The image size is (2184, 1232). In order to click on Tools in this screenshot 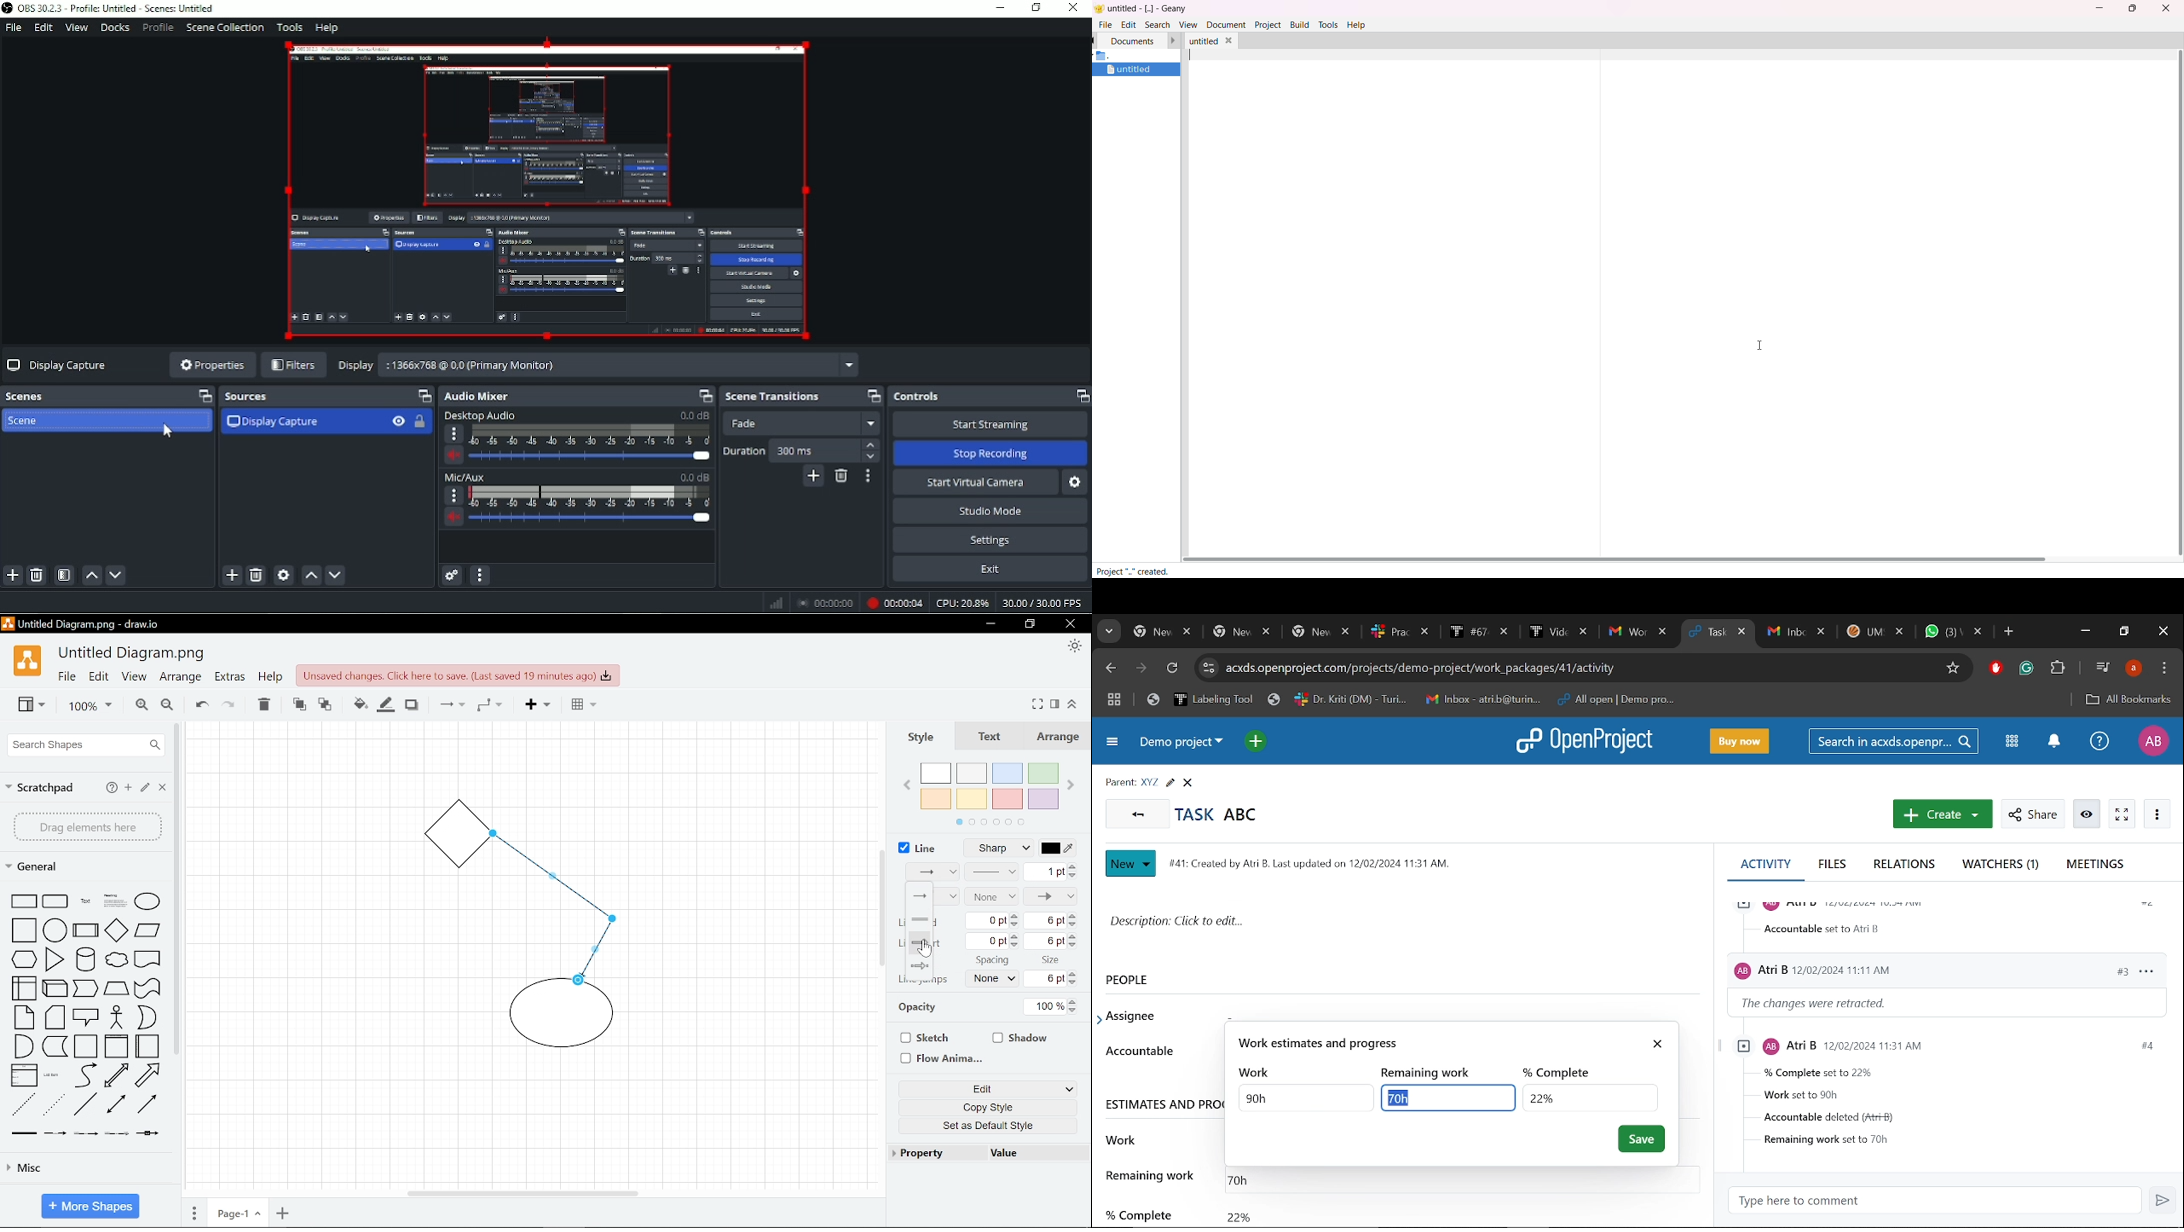, I will do `click(290, 27)`.